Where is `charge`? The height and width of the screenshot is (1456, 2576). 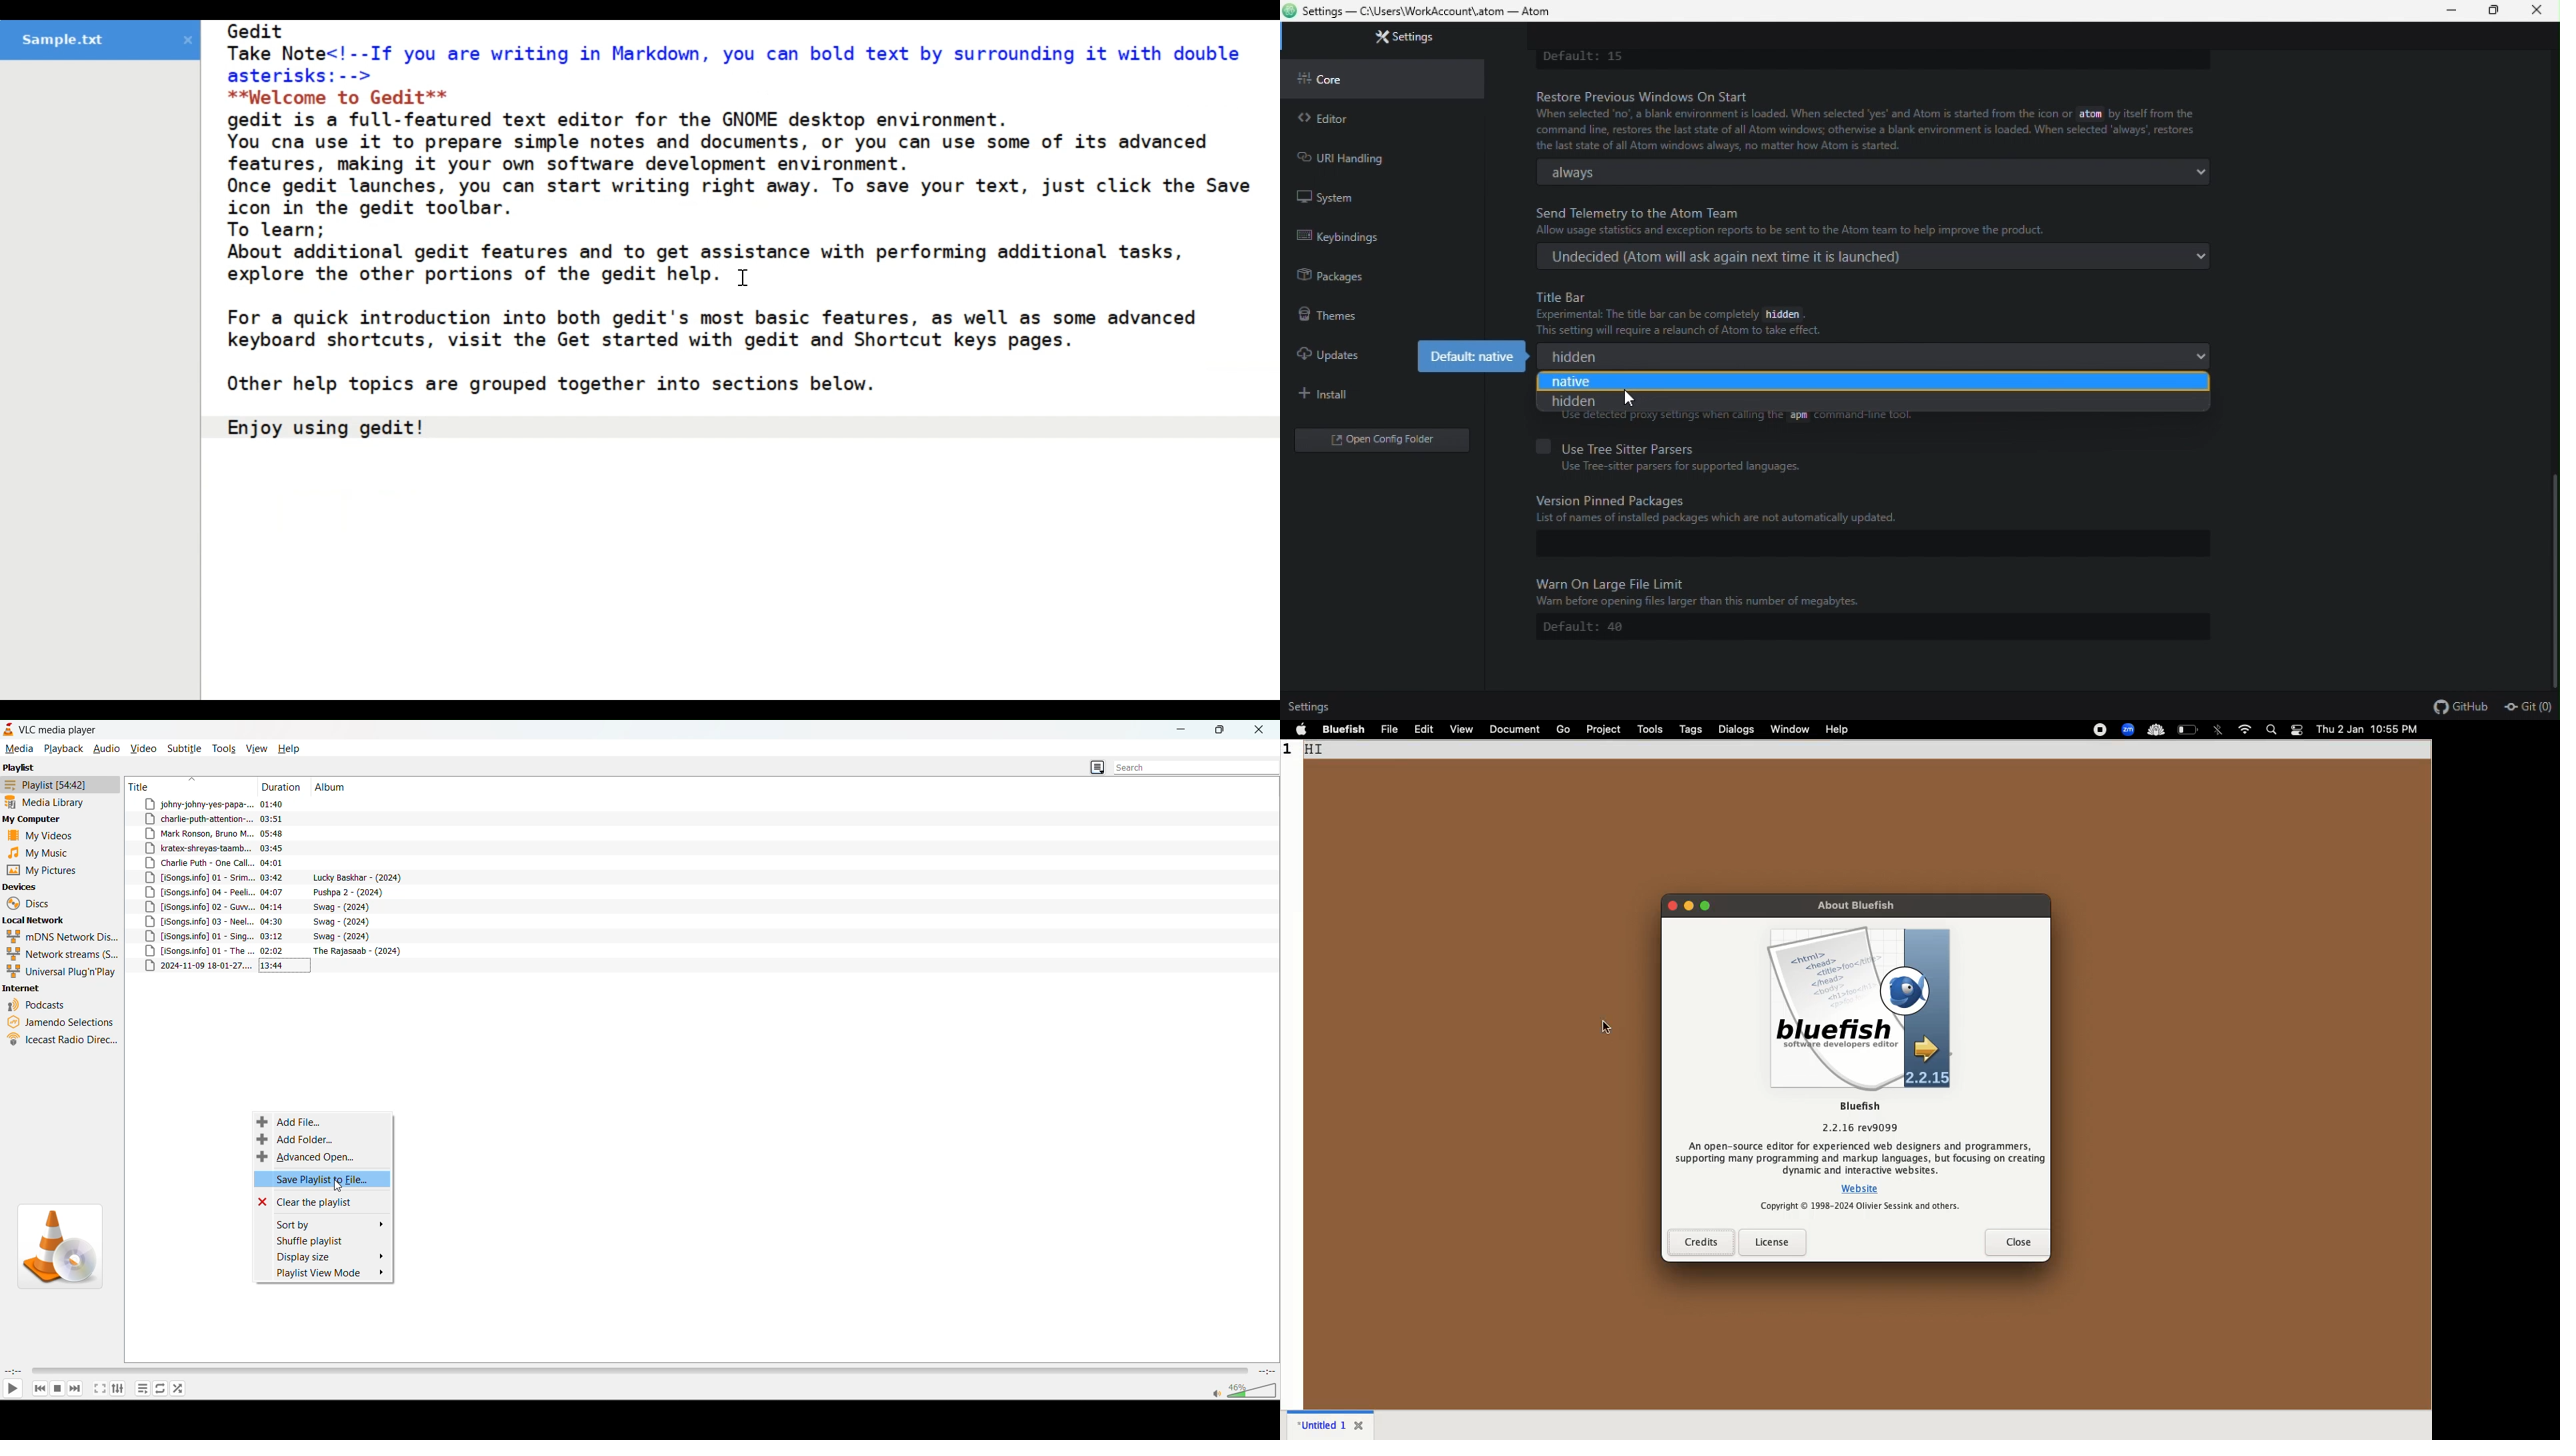
charge is located at coordinates (2189, 729).